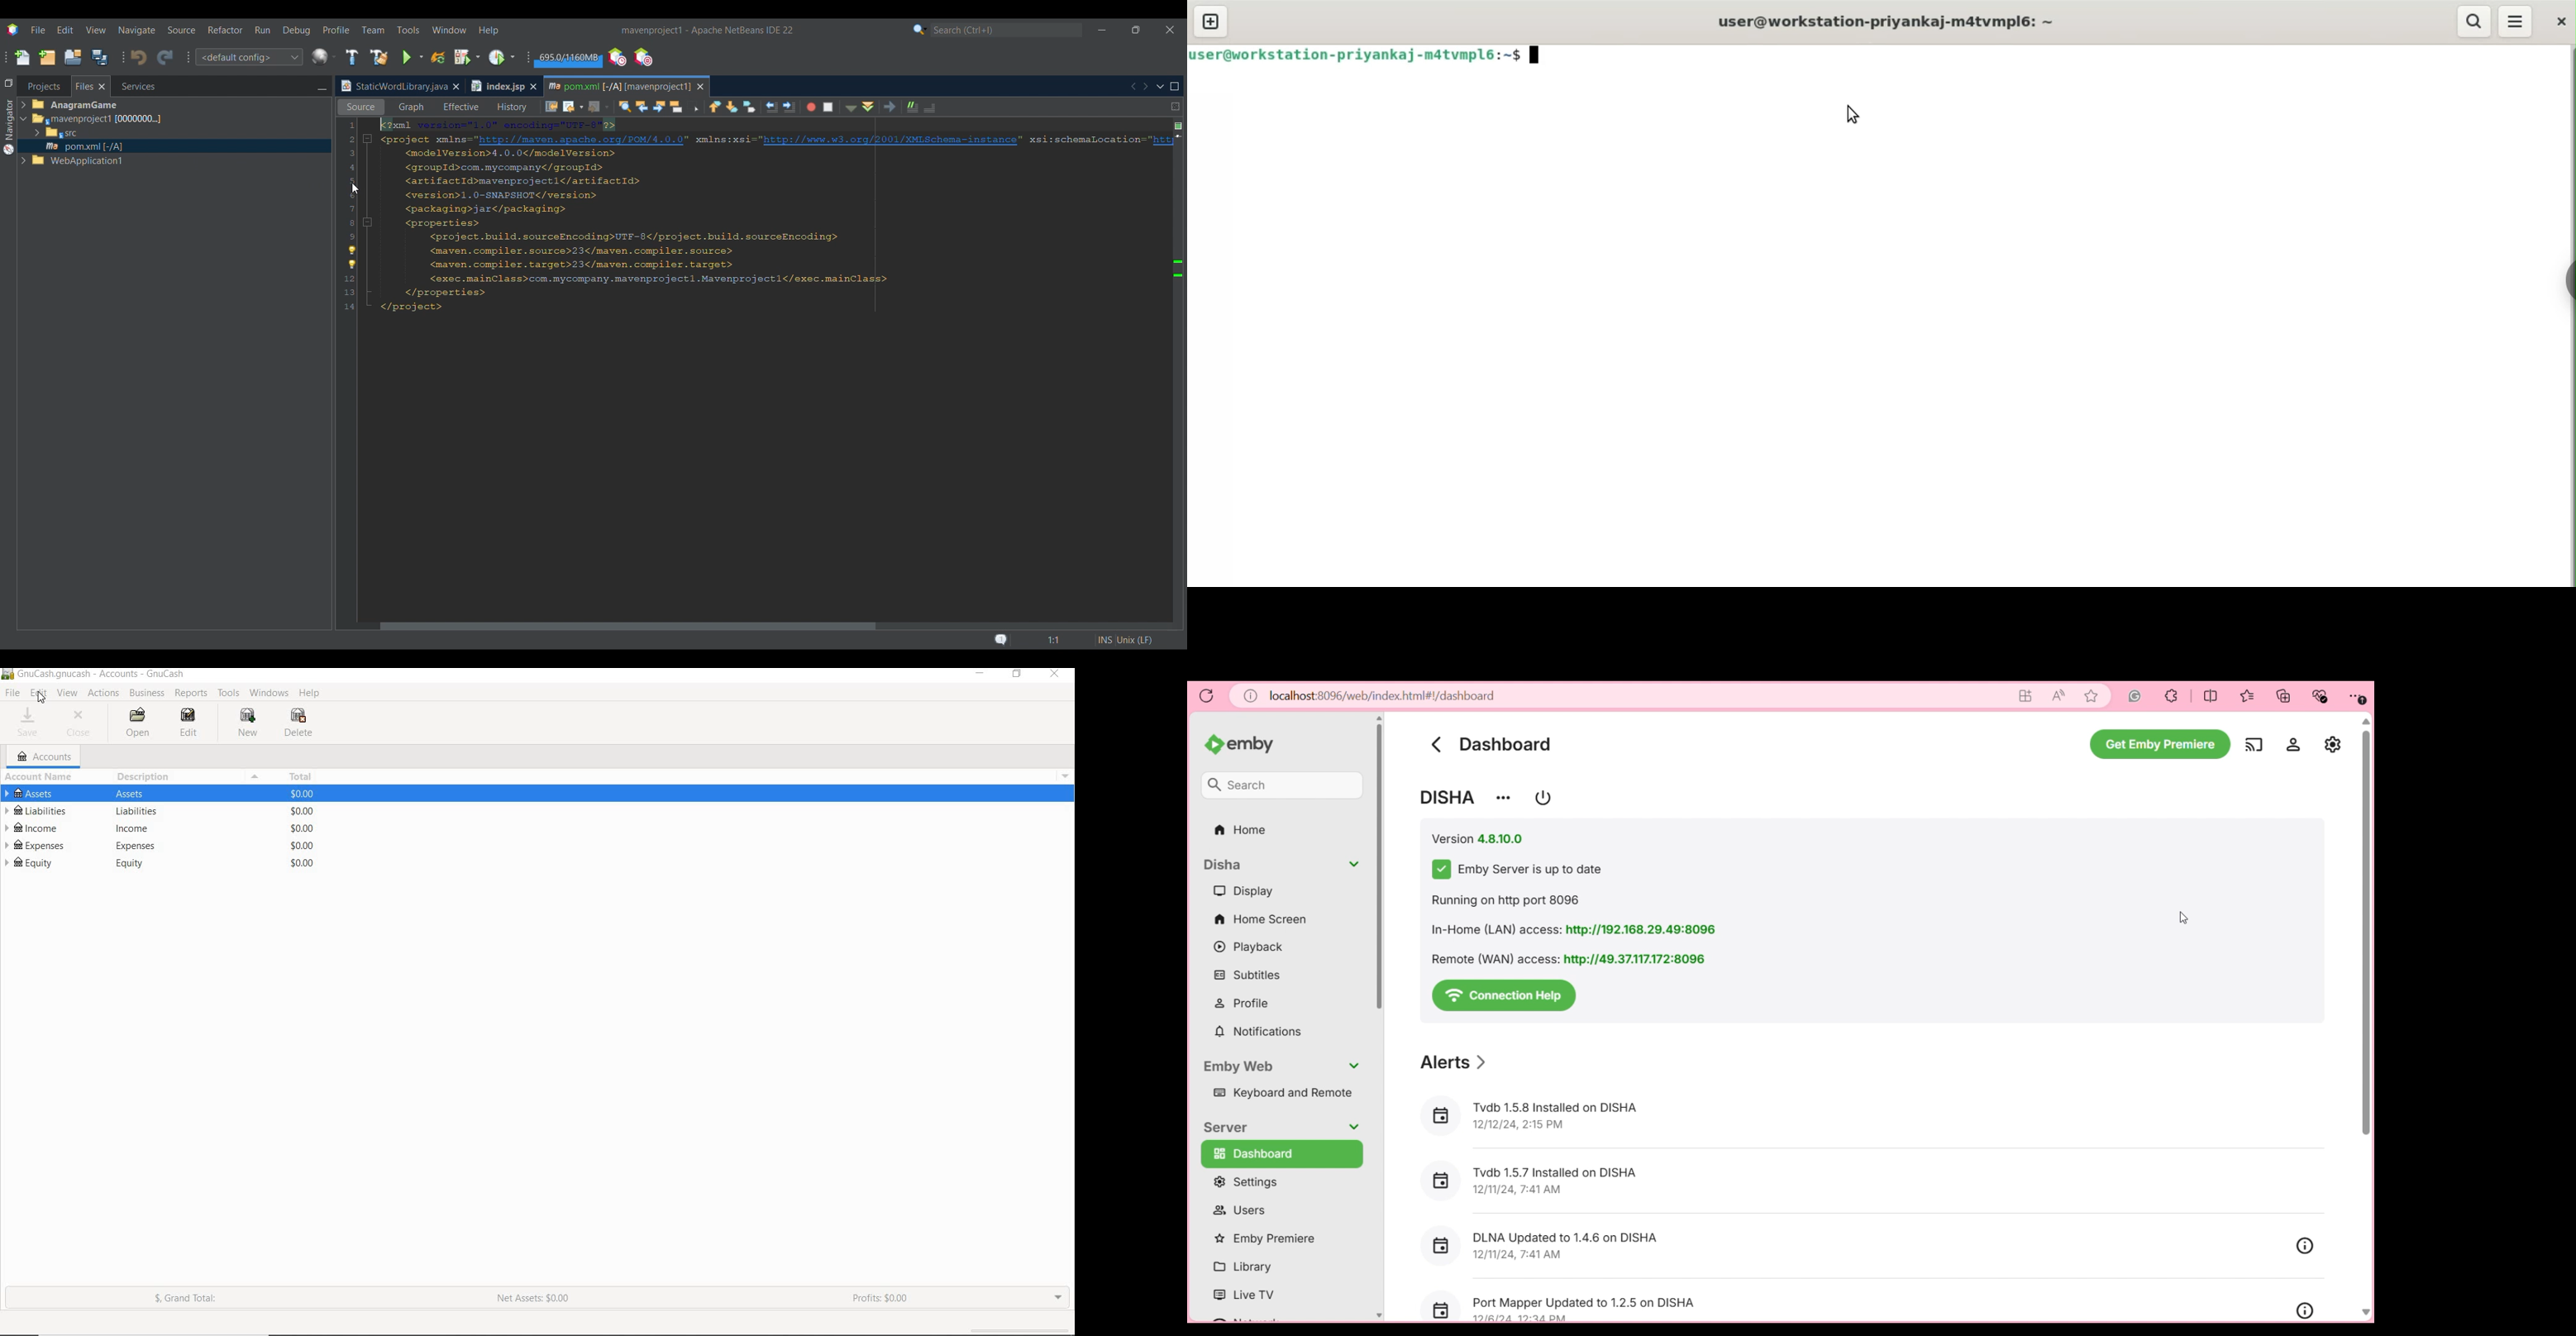  I want to click on close, so click(2564, 18).